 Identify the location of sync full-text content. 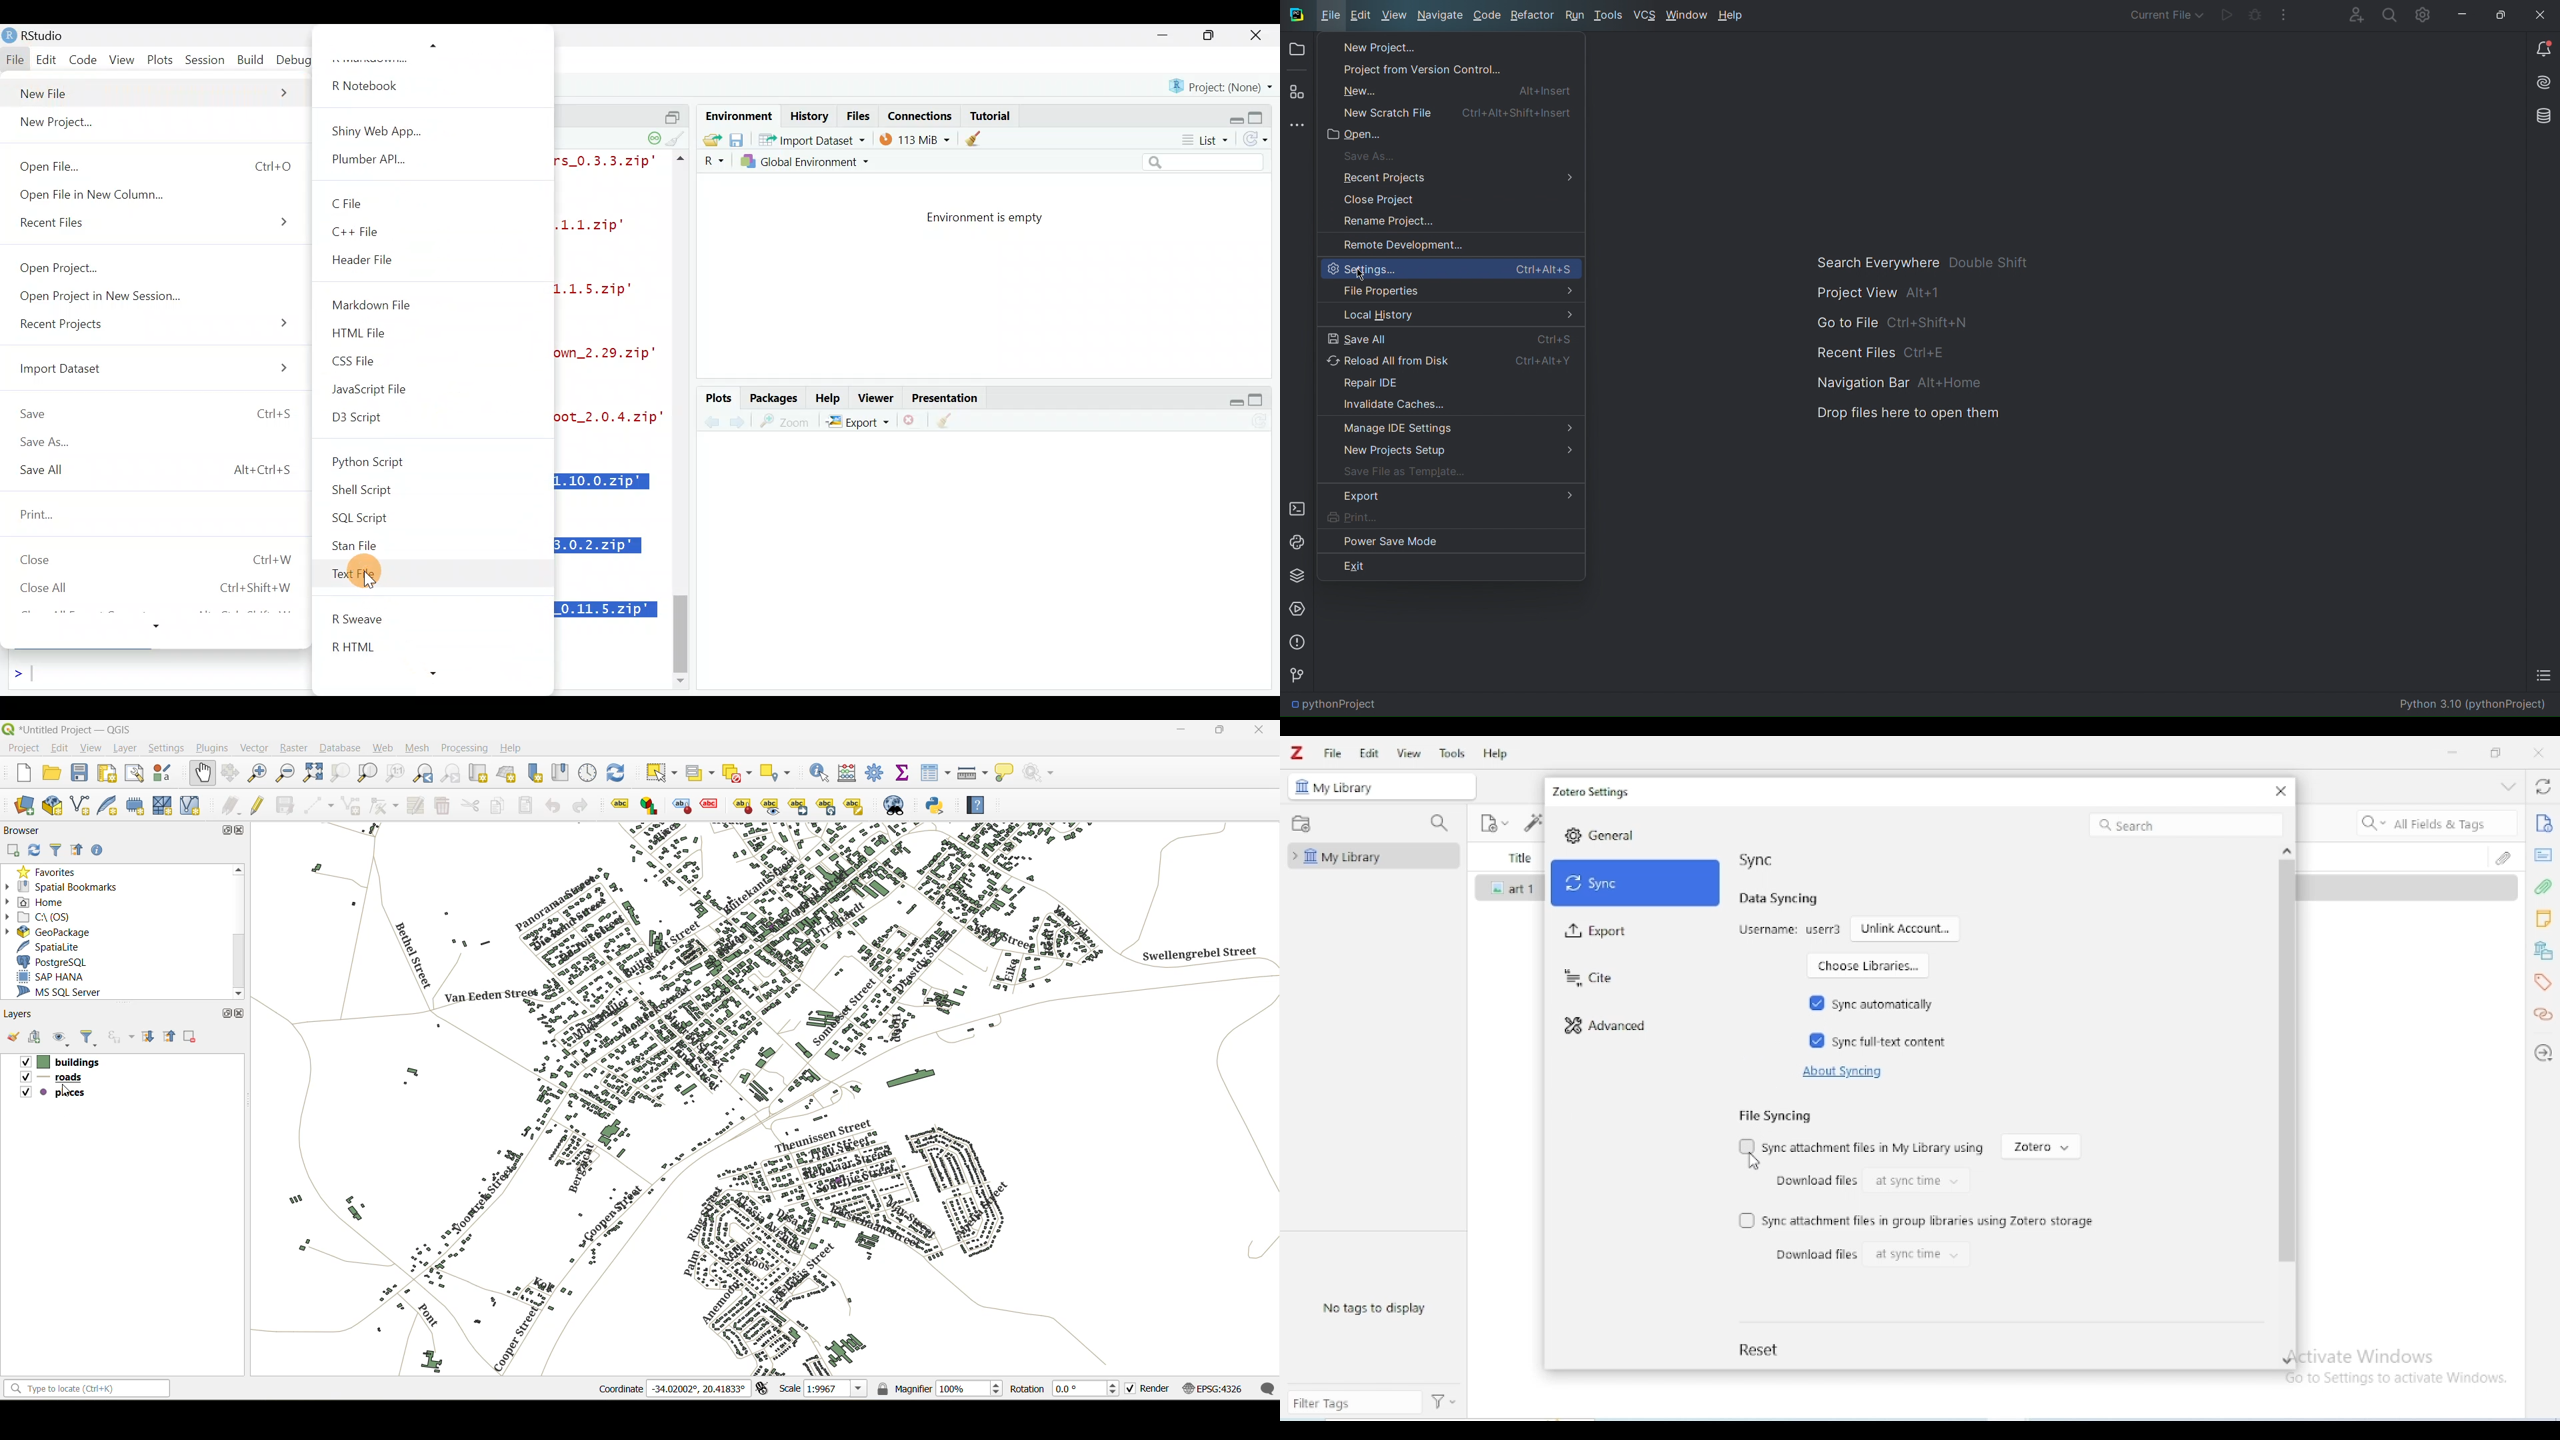
(1892, 1042).